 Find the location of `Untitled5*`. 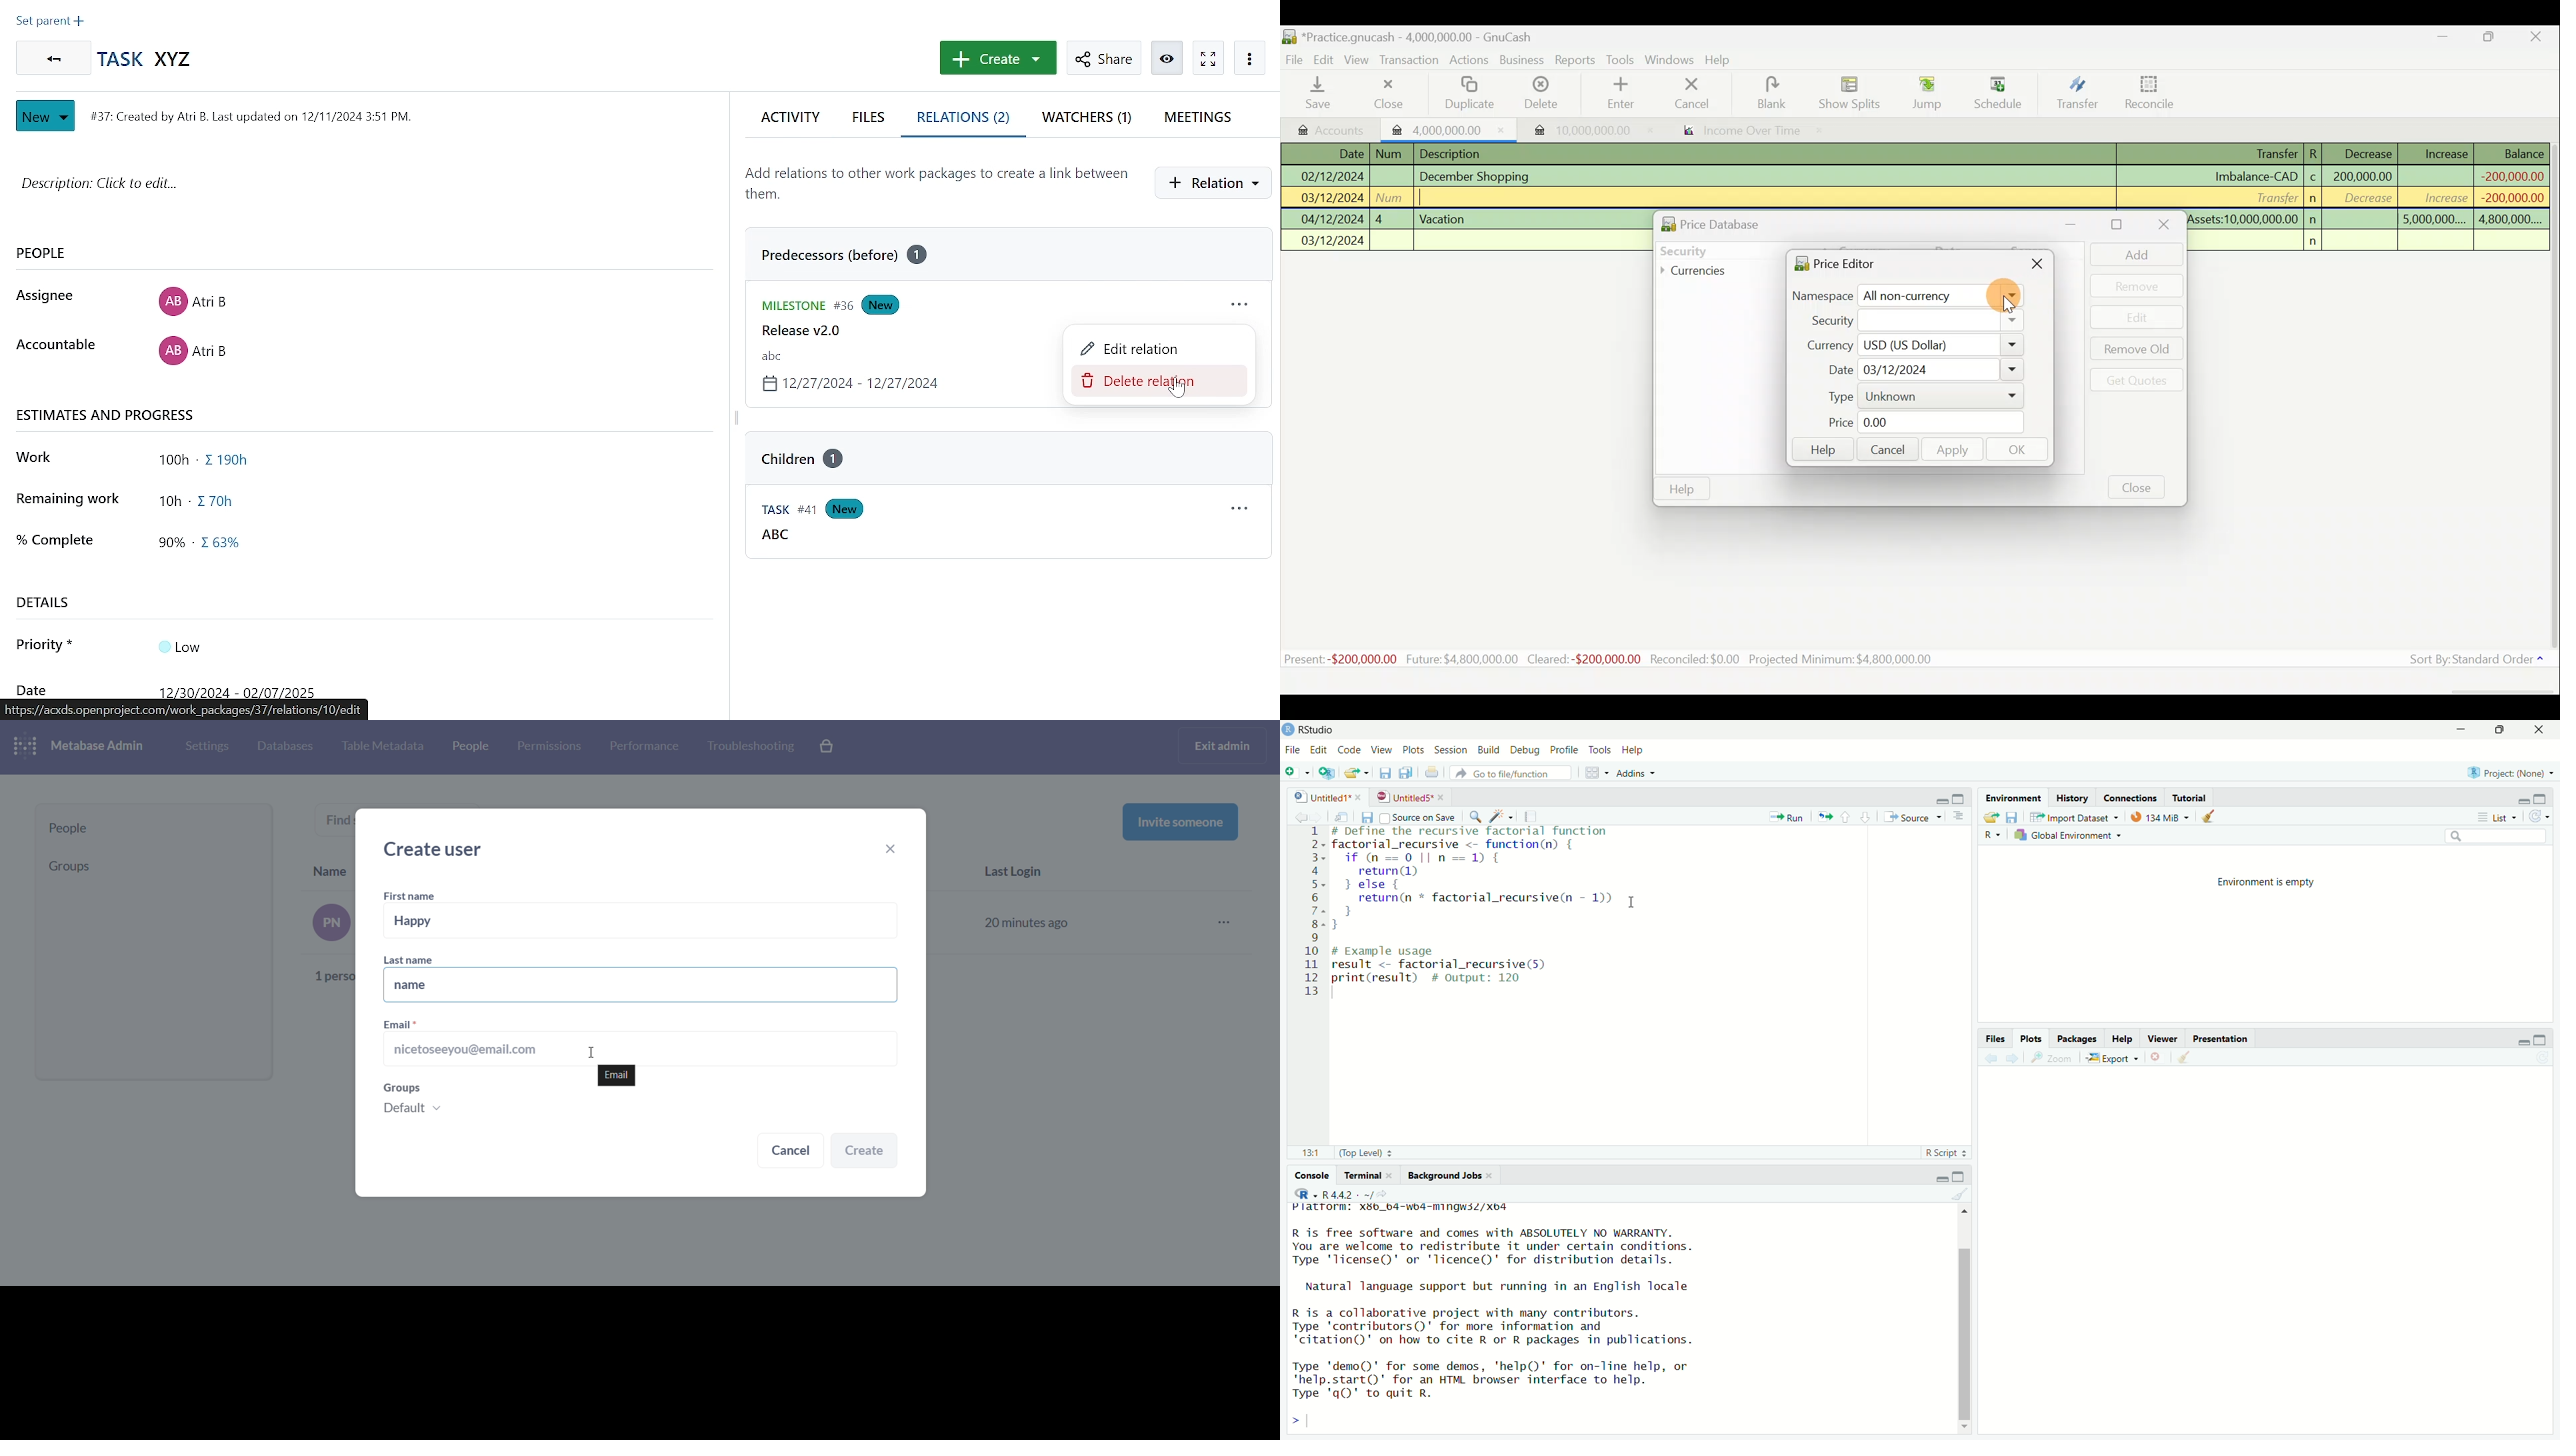

Untitled5* is located at coordinates (1405, 797).